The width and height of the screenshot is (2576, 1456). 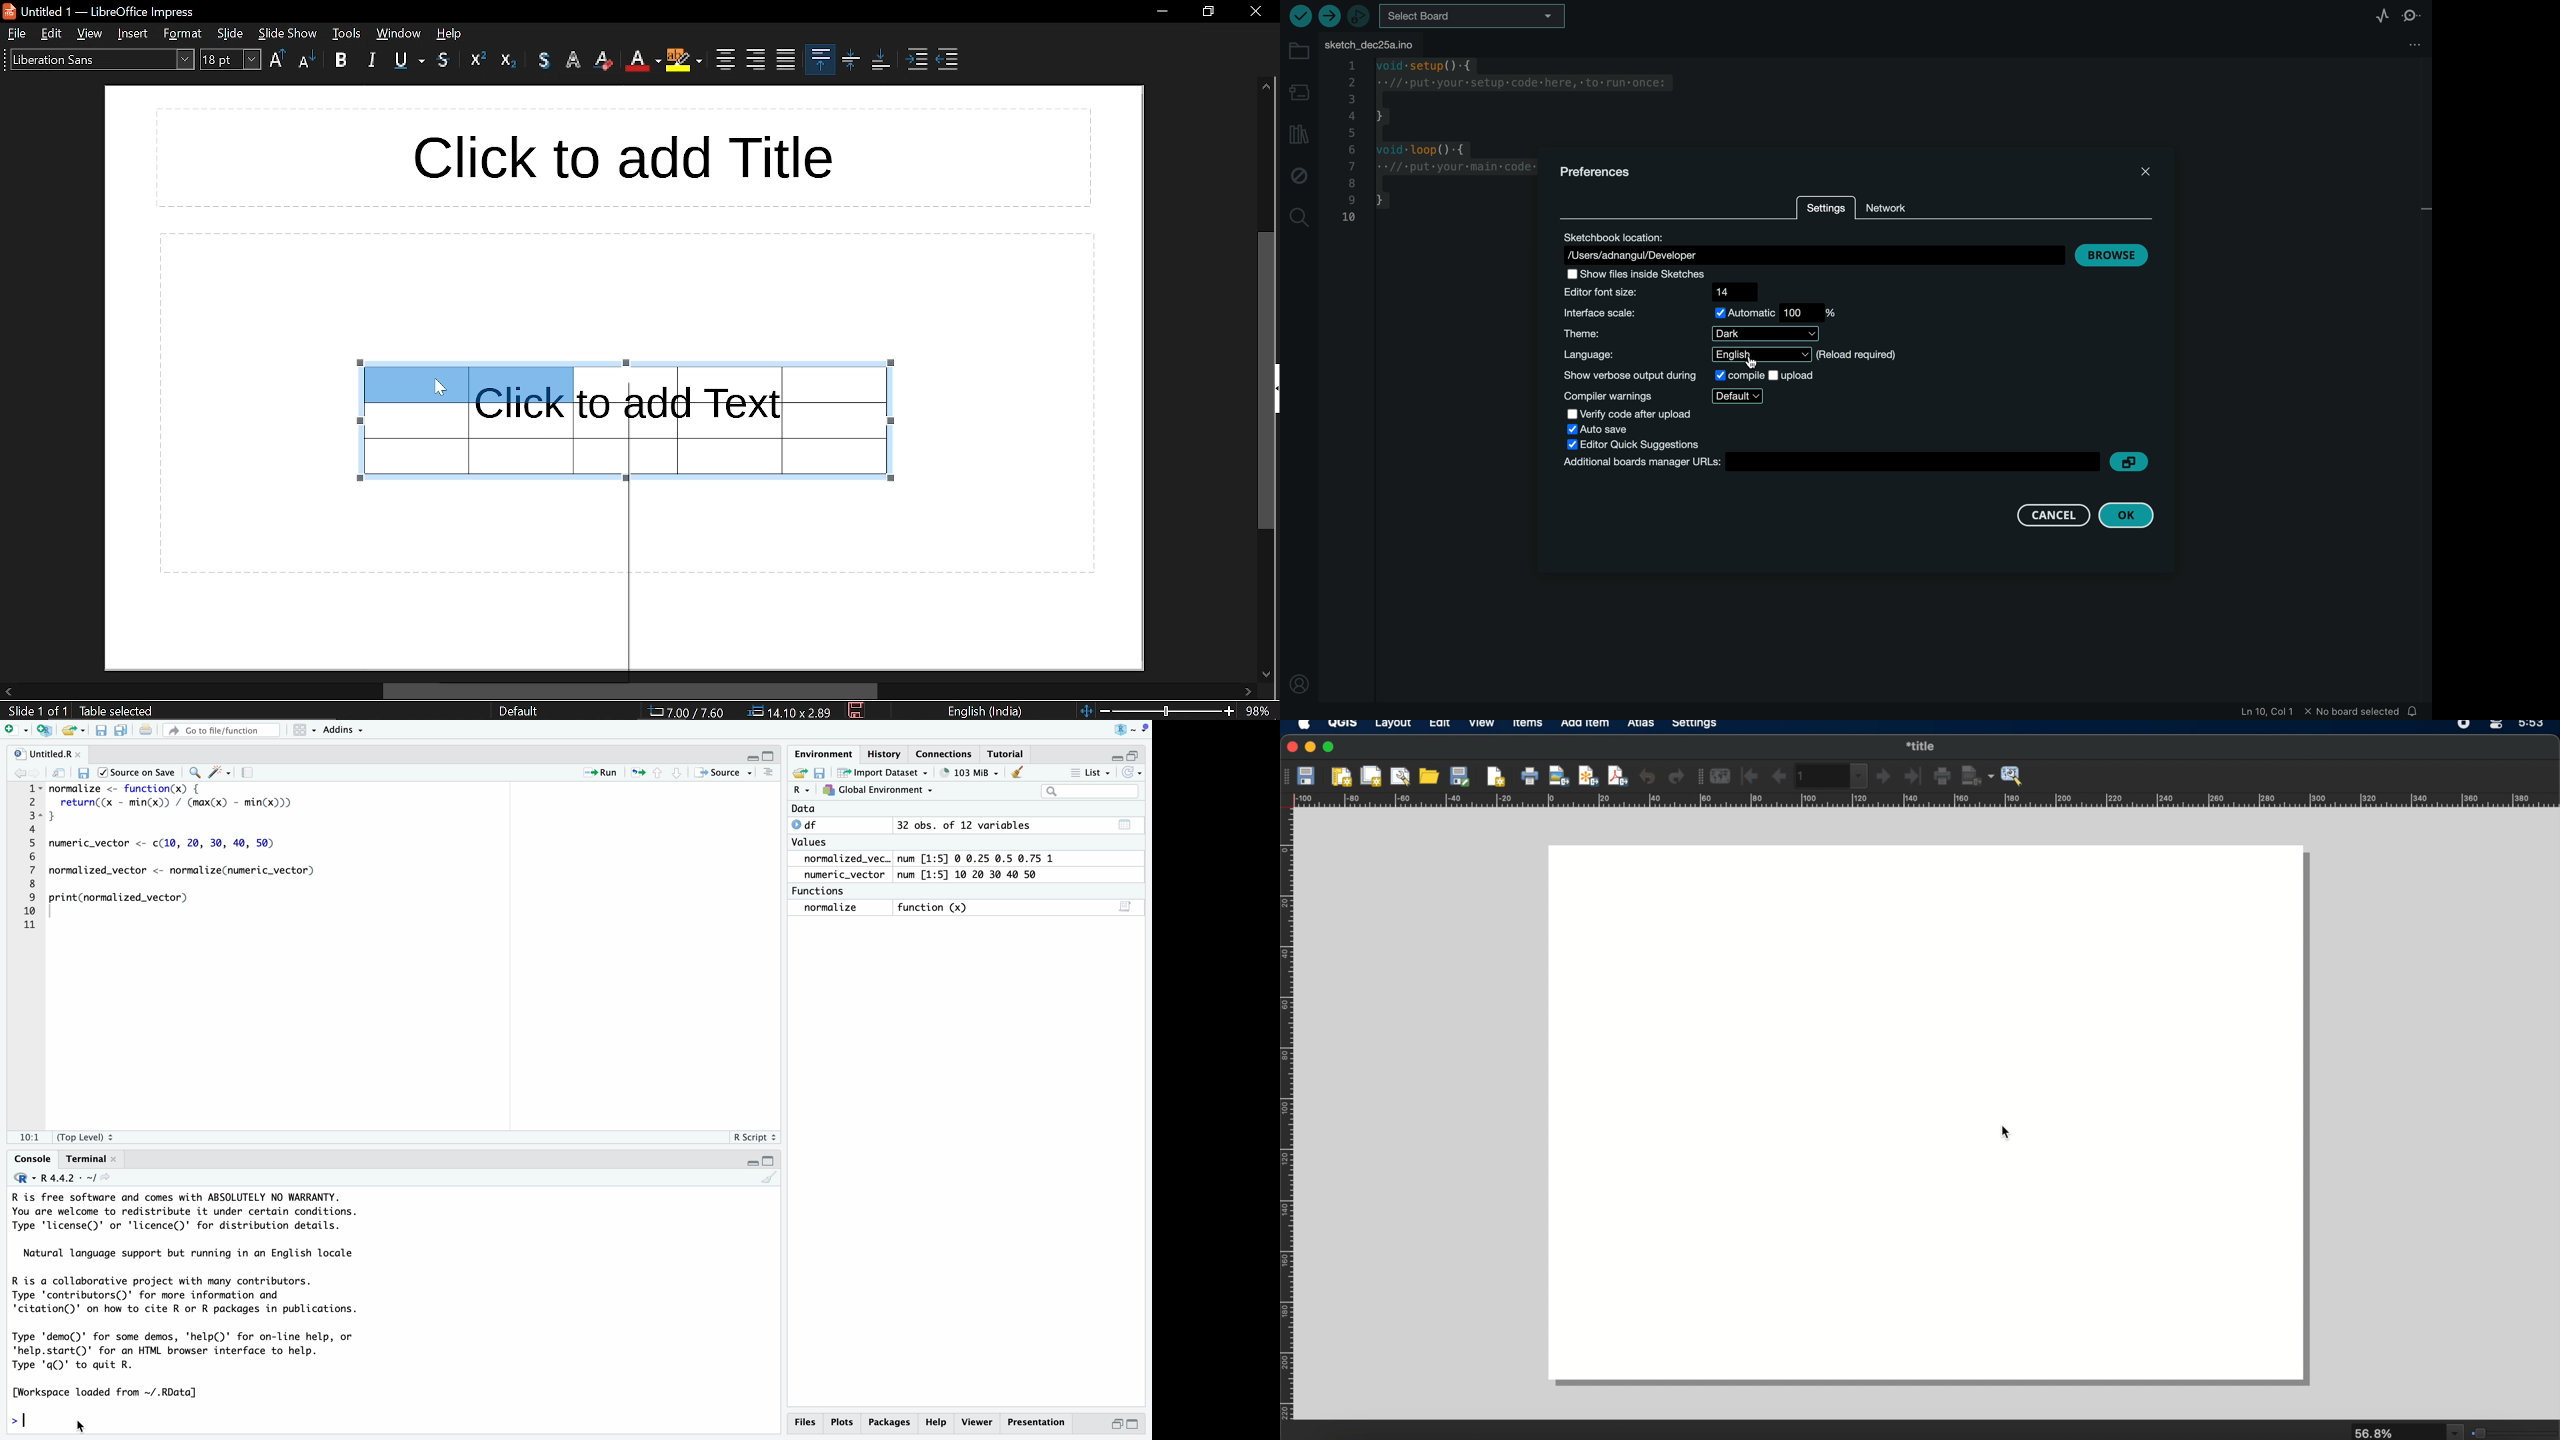 What do you see at coordinates (20, 772) in the screenshot?
I see `Go back to the previous source location (Ctrl + F9)` at bounding box center [20, 772].